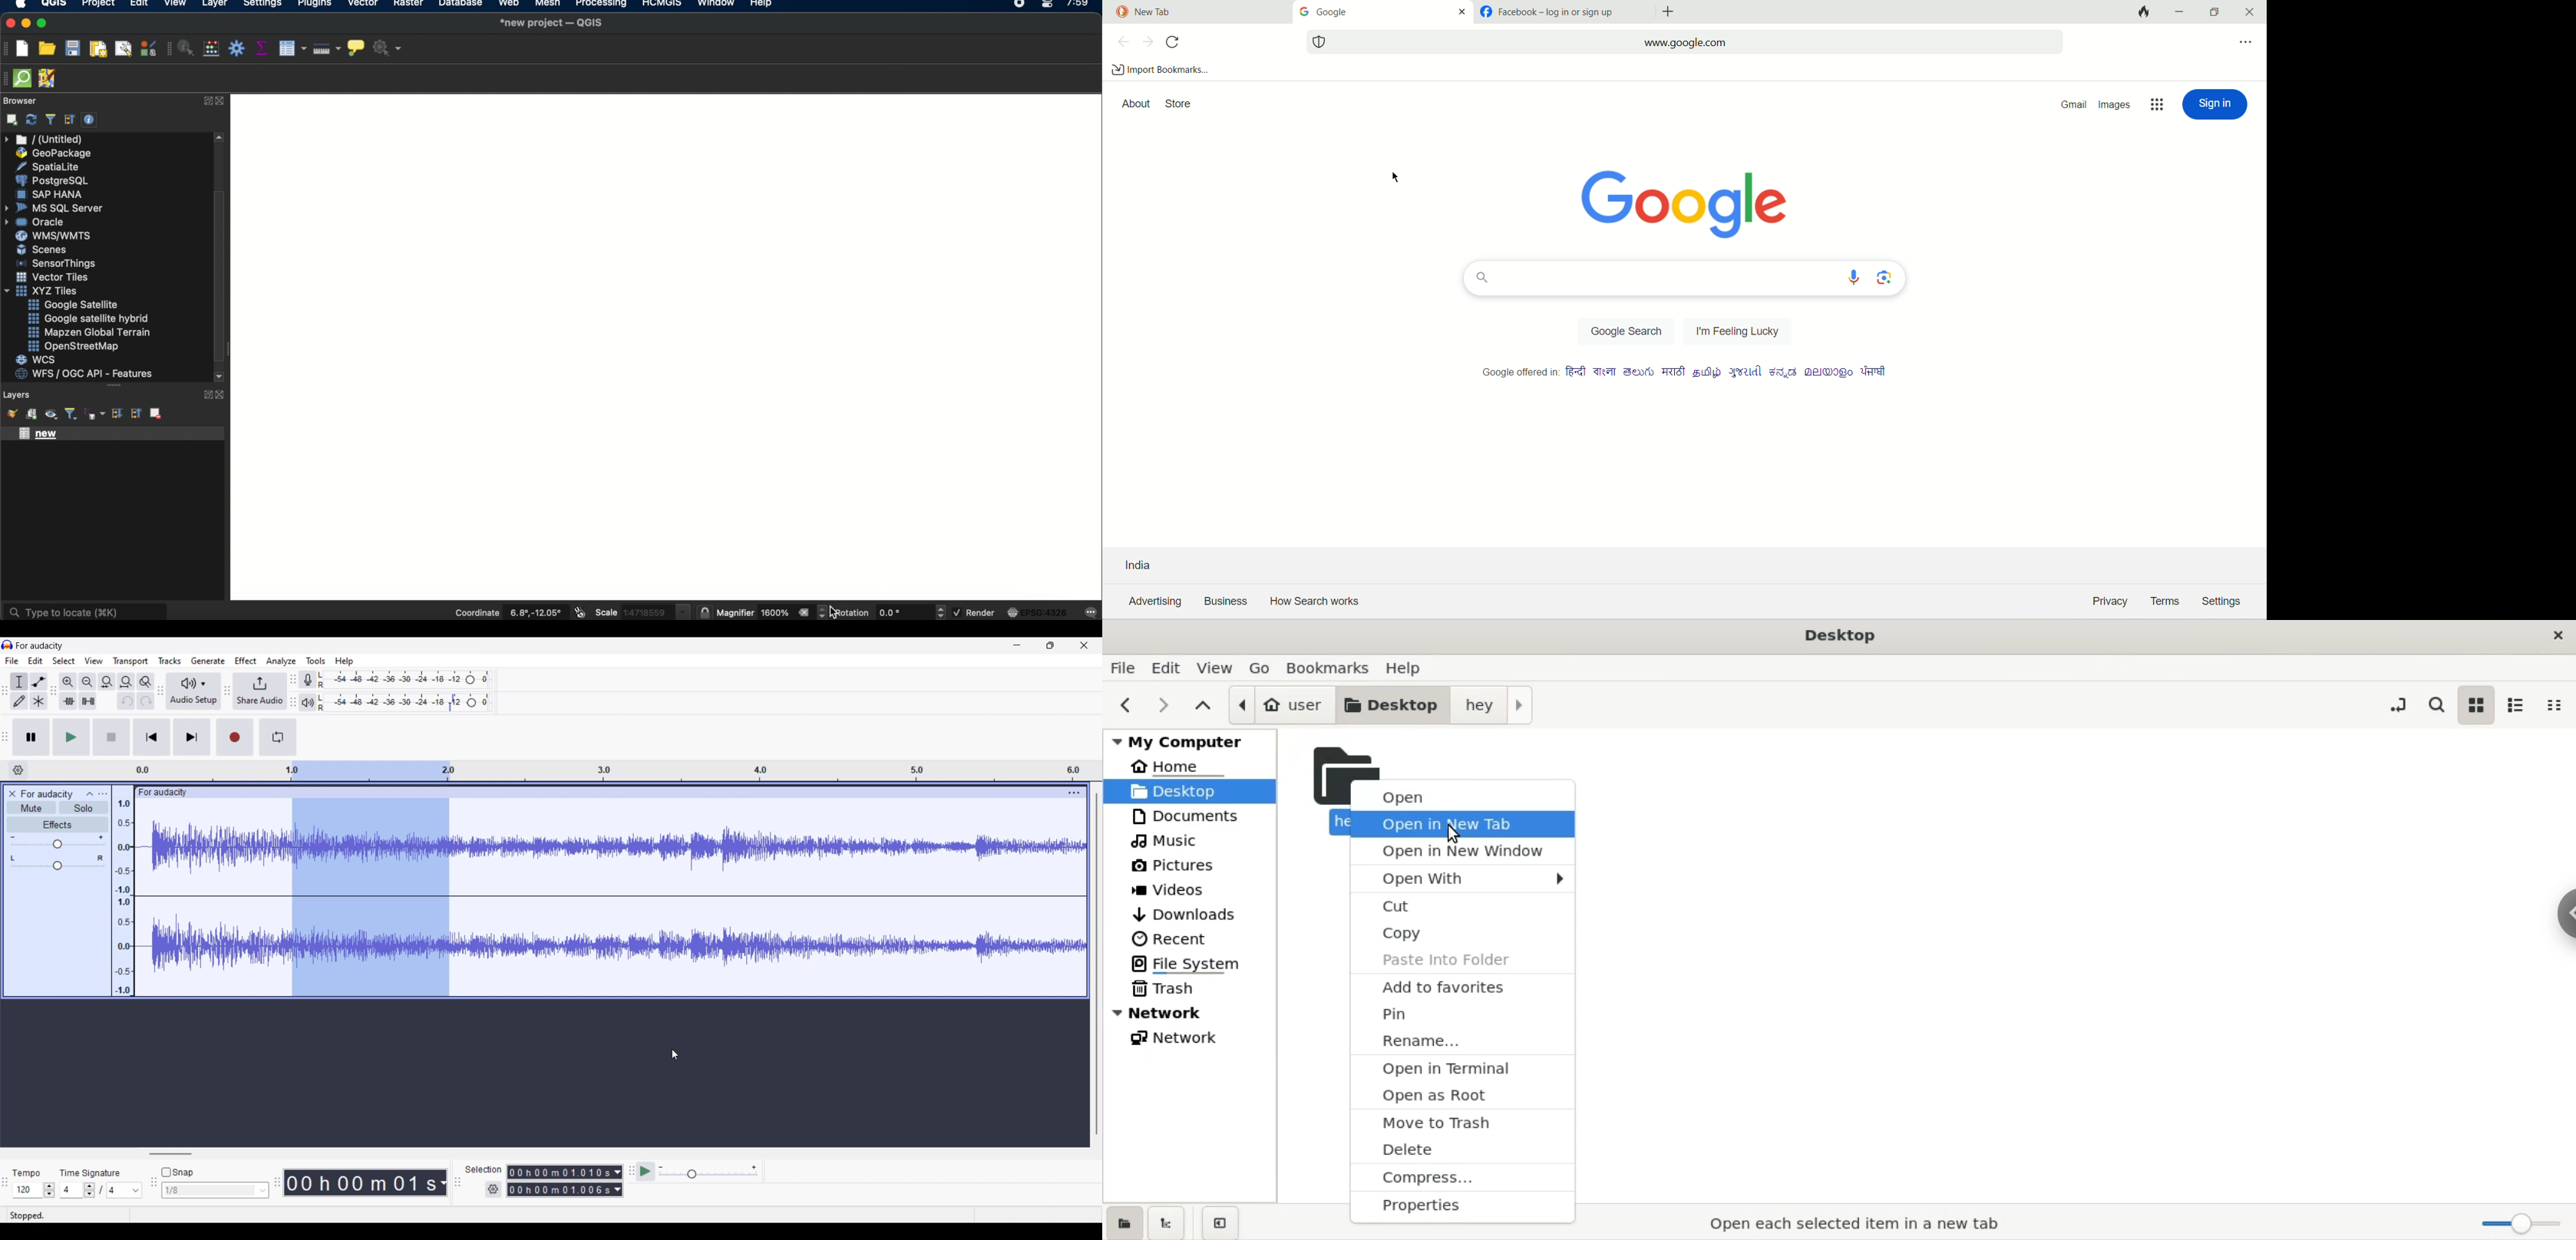 The width and height of the screenshot is (2576, 1260). Describe the element at coordinates (126, 682) in the screenshot. I see `Fit track to width` at that location.